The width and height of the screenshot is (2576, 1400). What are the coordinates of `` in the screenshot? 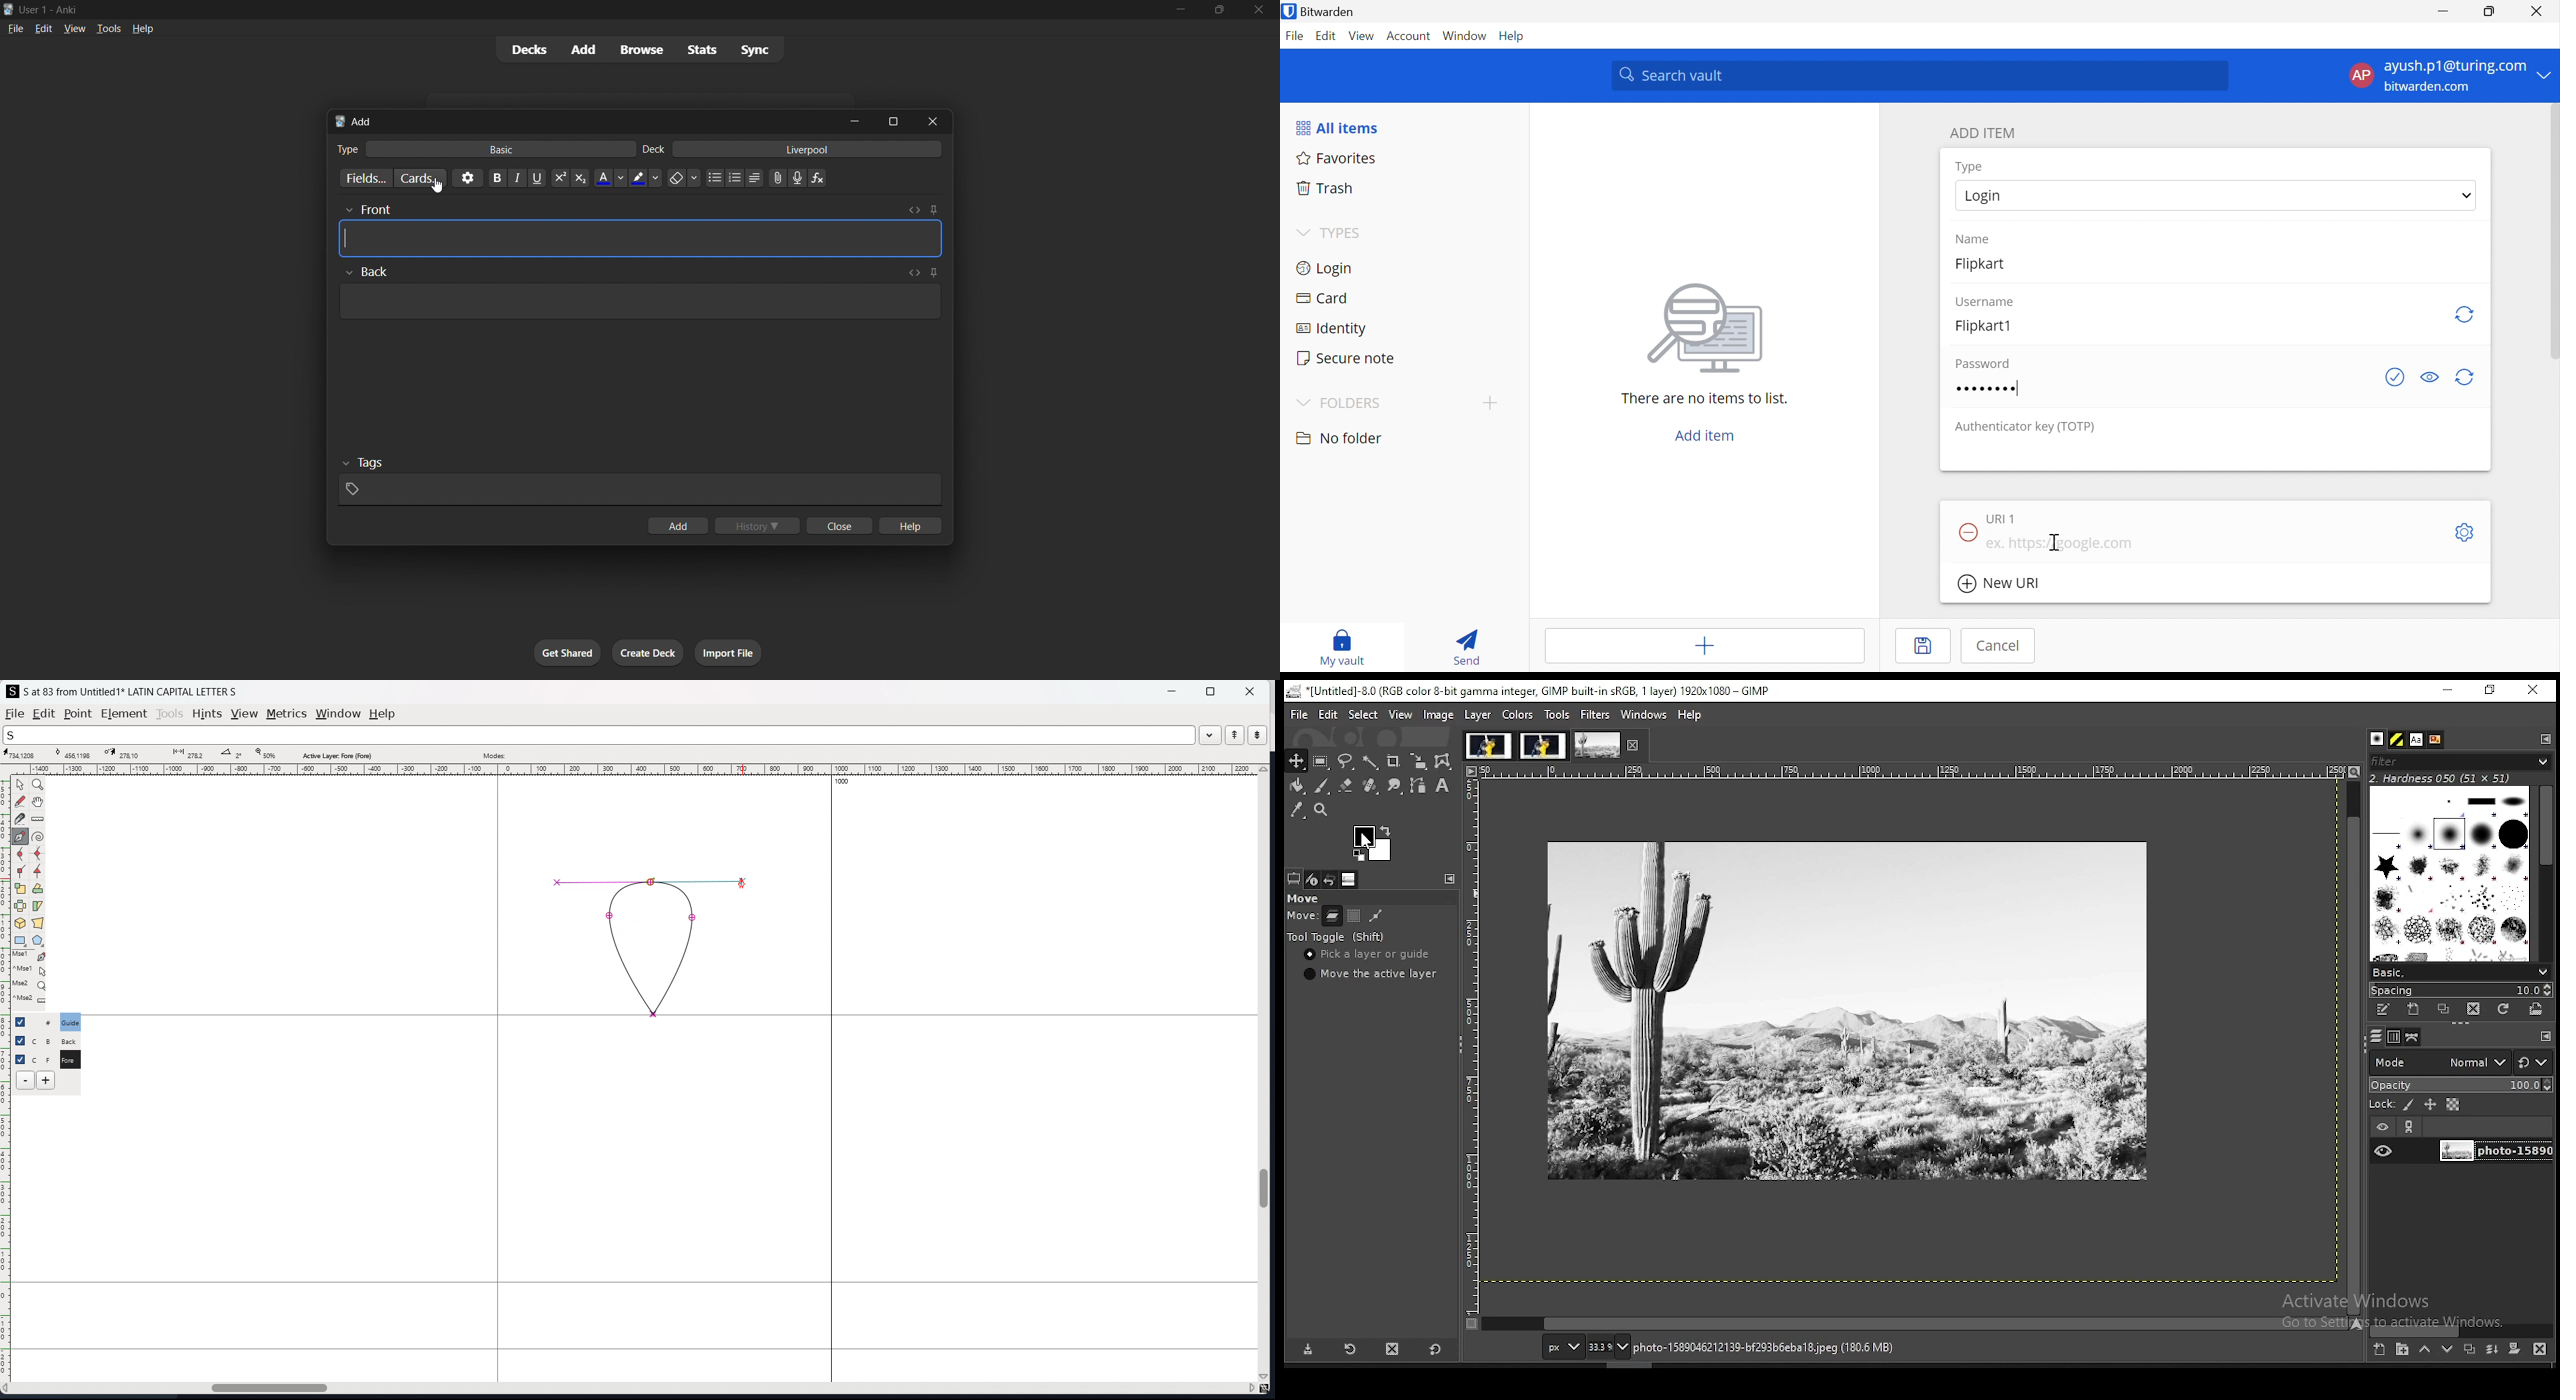 It's located at (1965, 535).